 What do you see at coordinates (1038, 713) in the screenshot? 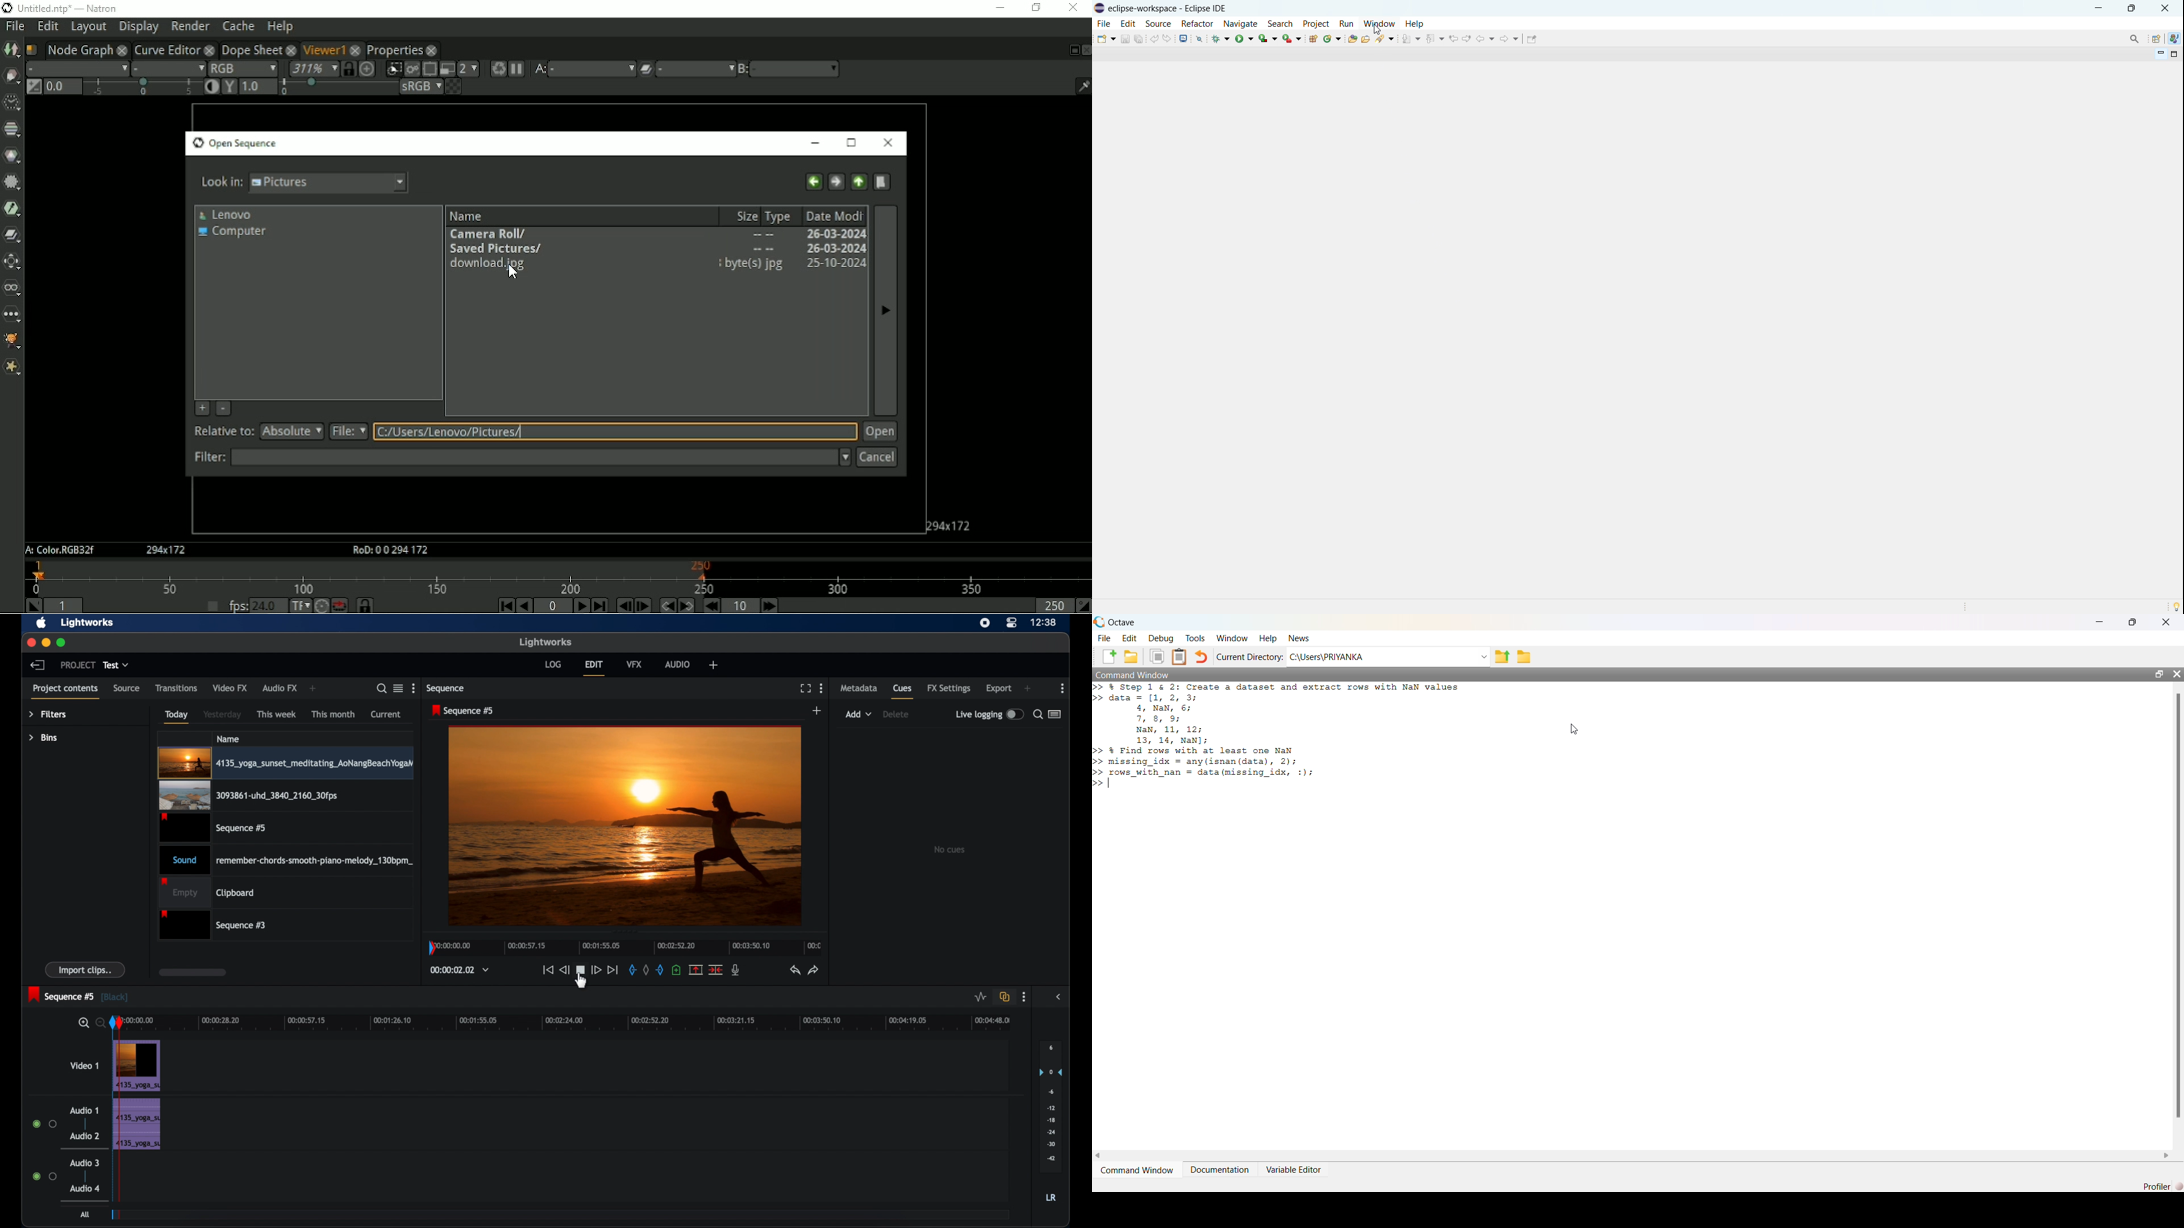
I see `search for cues` at bounding box center [1038, 713].